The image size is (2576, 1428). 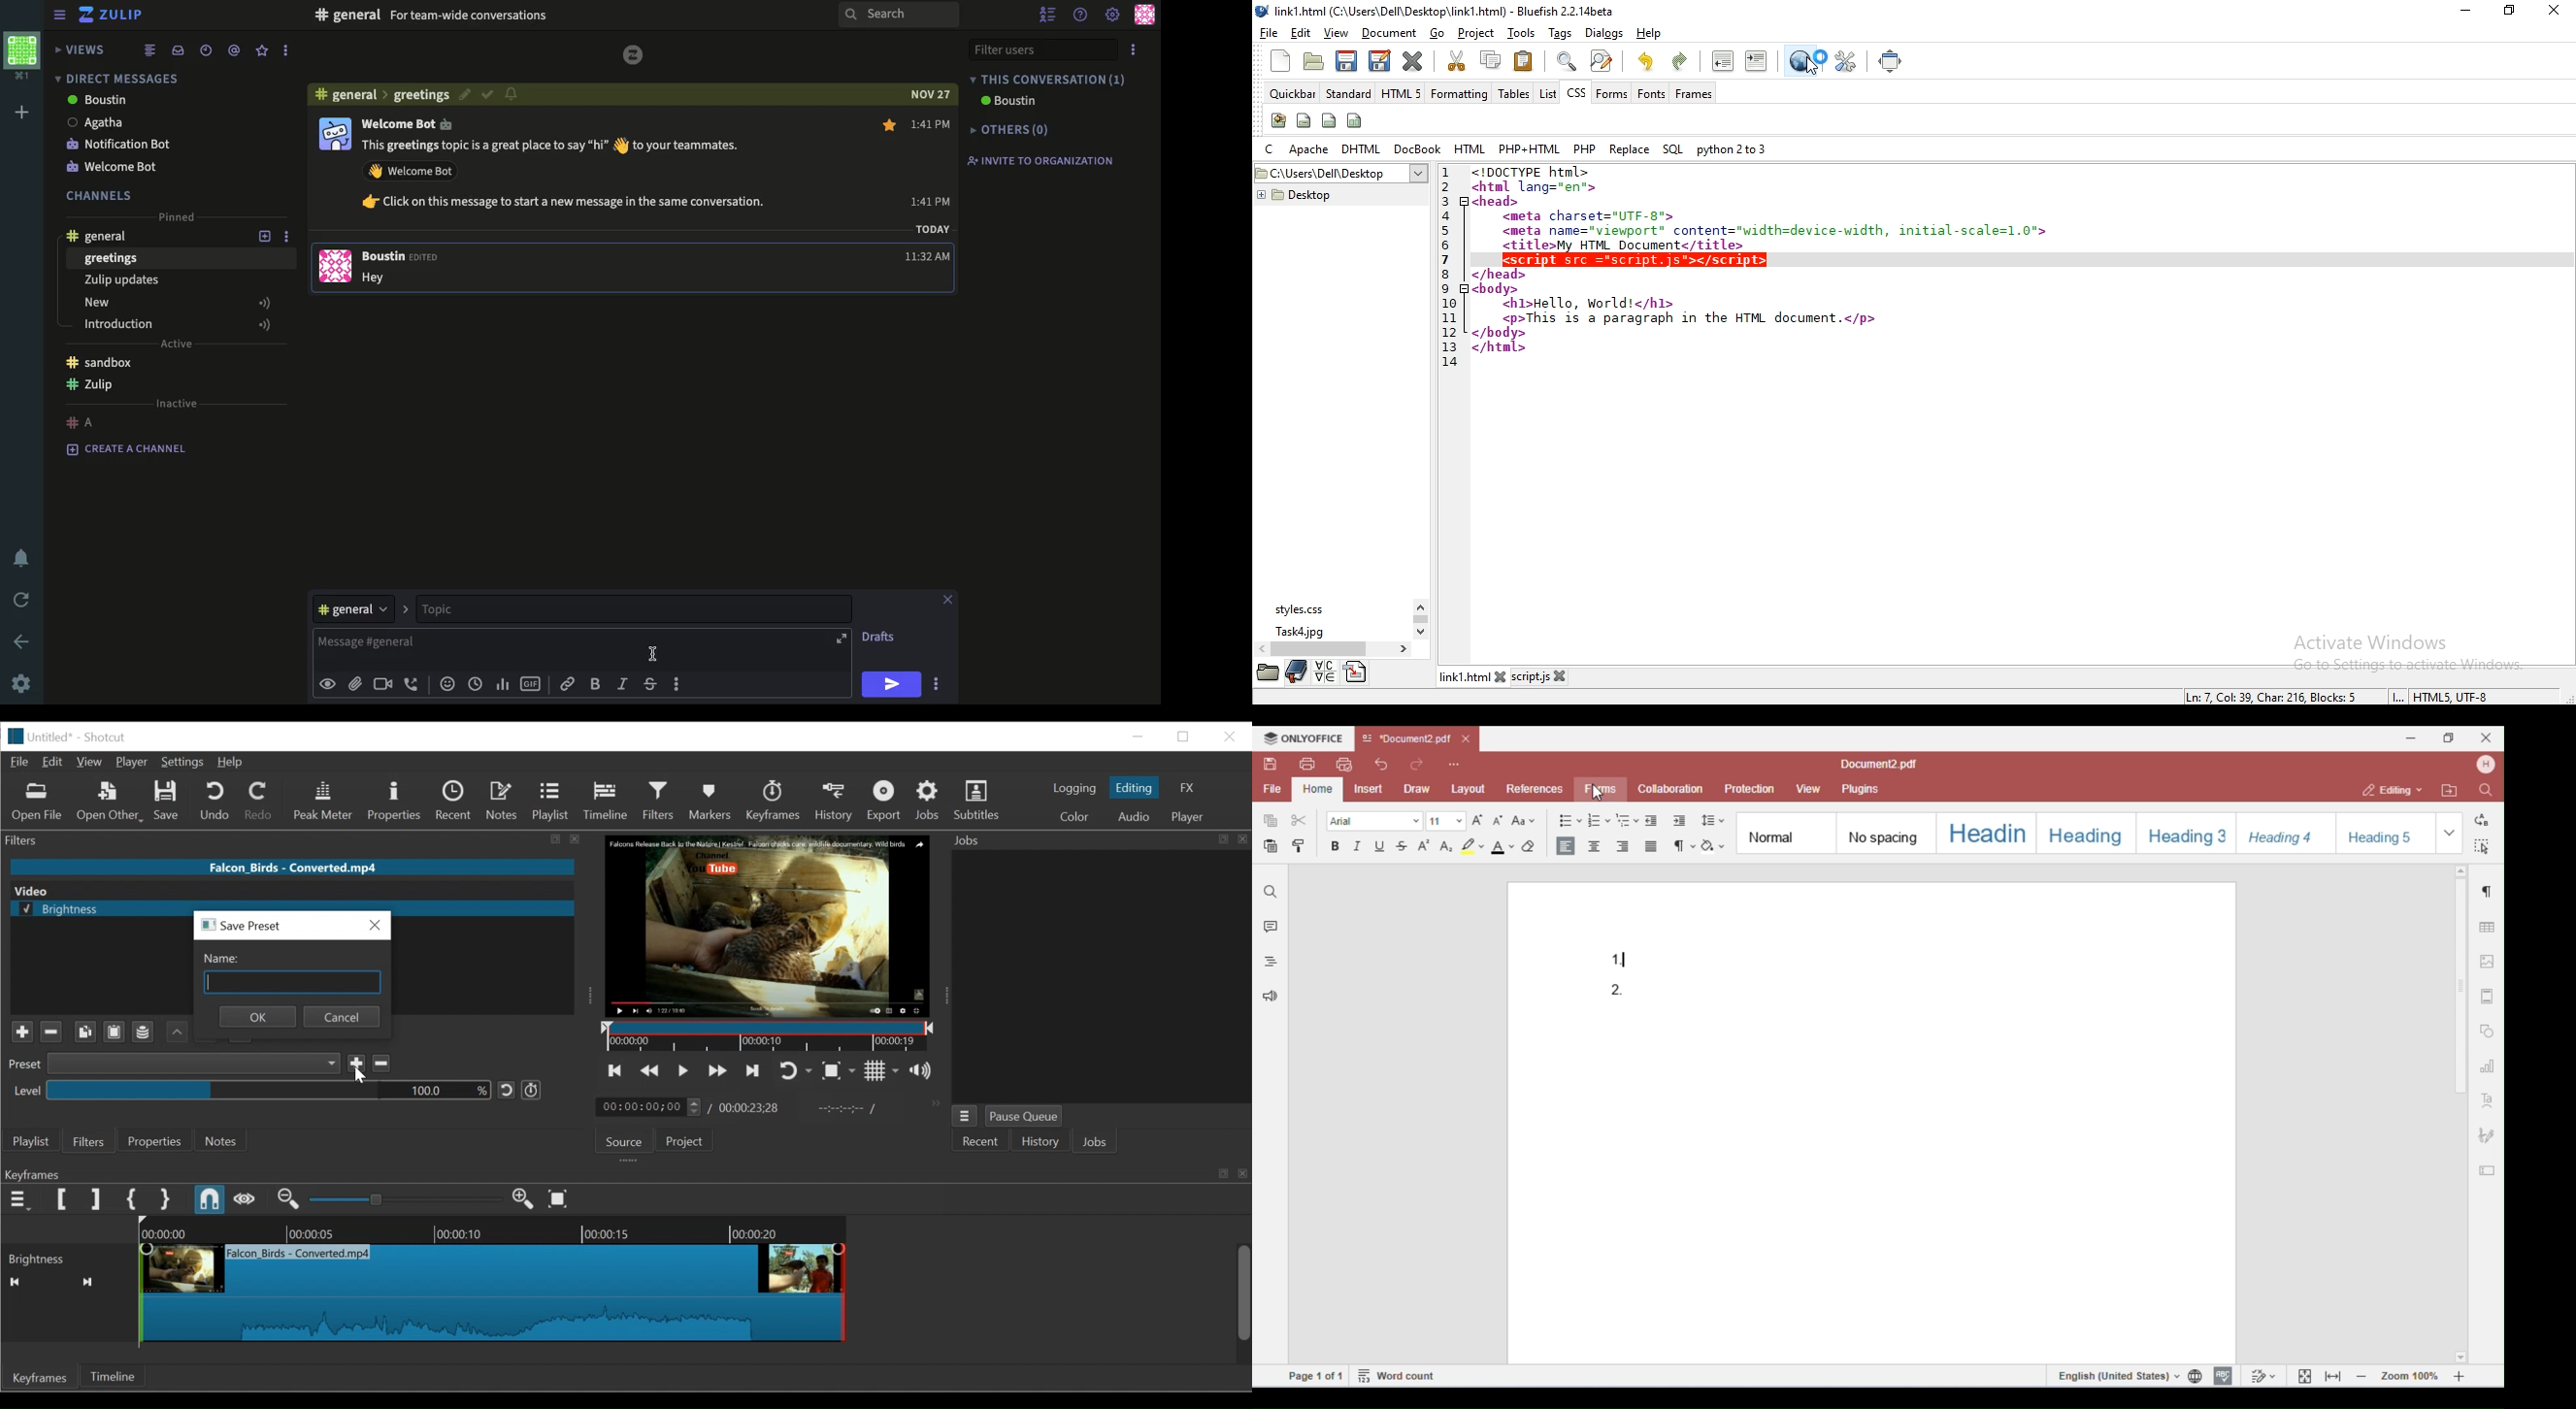 I want to click on 5, so click(x=1445, y=231).